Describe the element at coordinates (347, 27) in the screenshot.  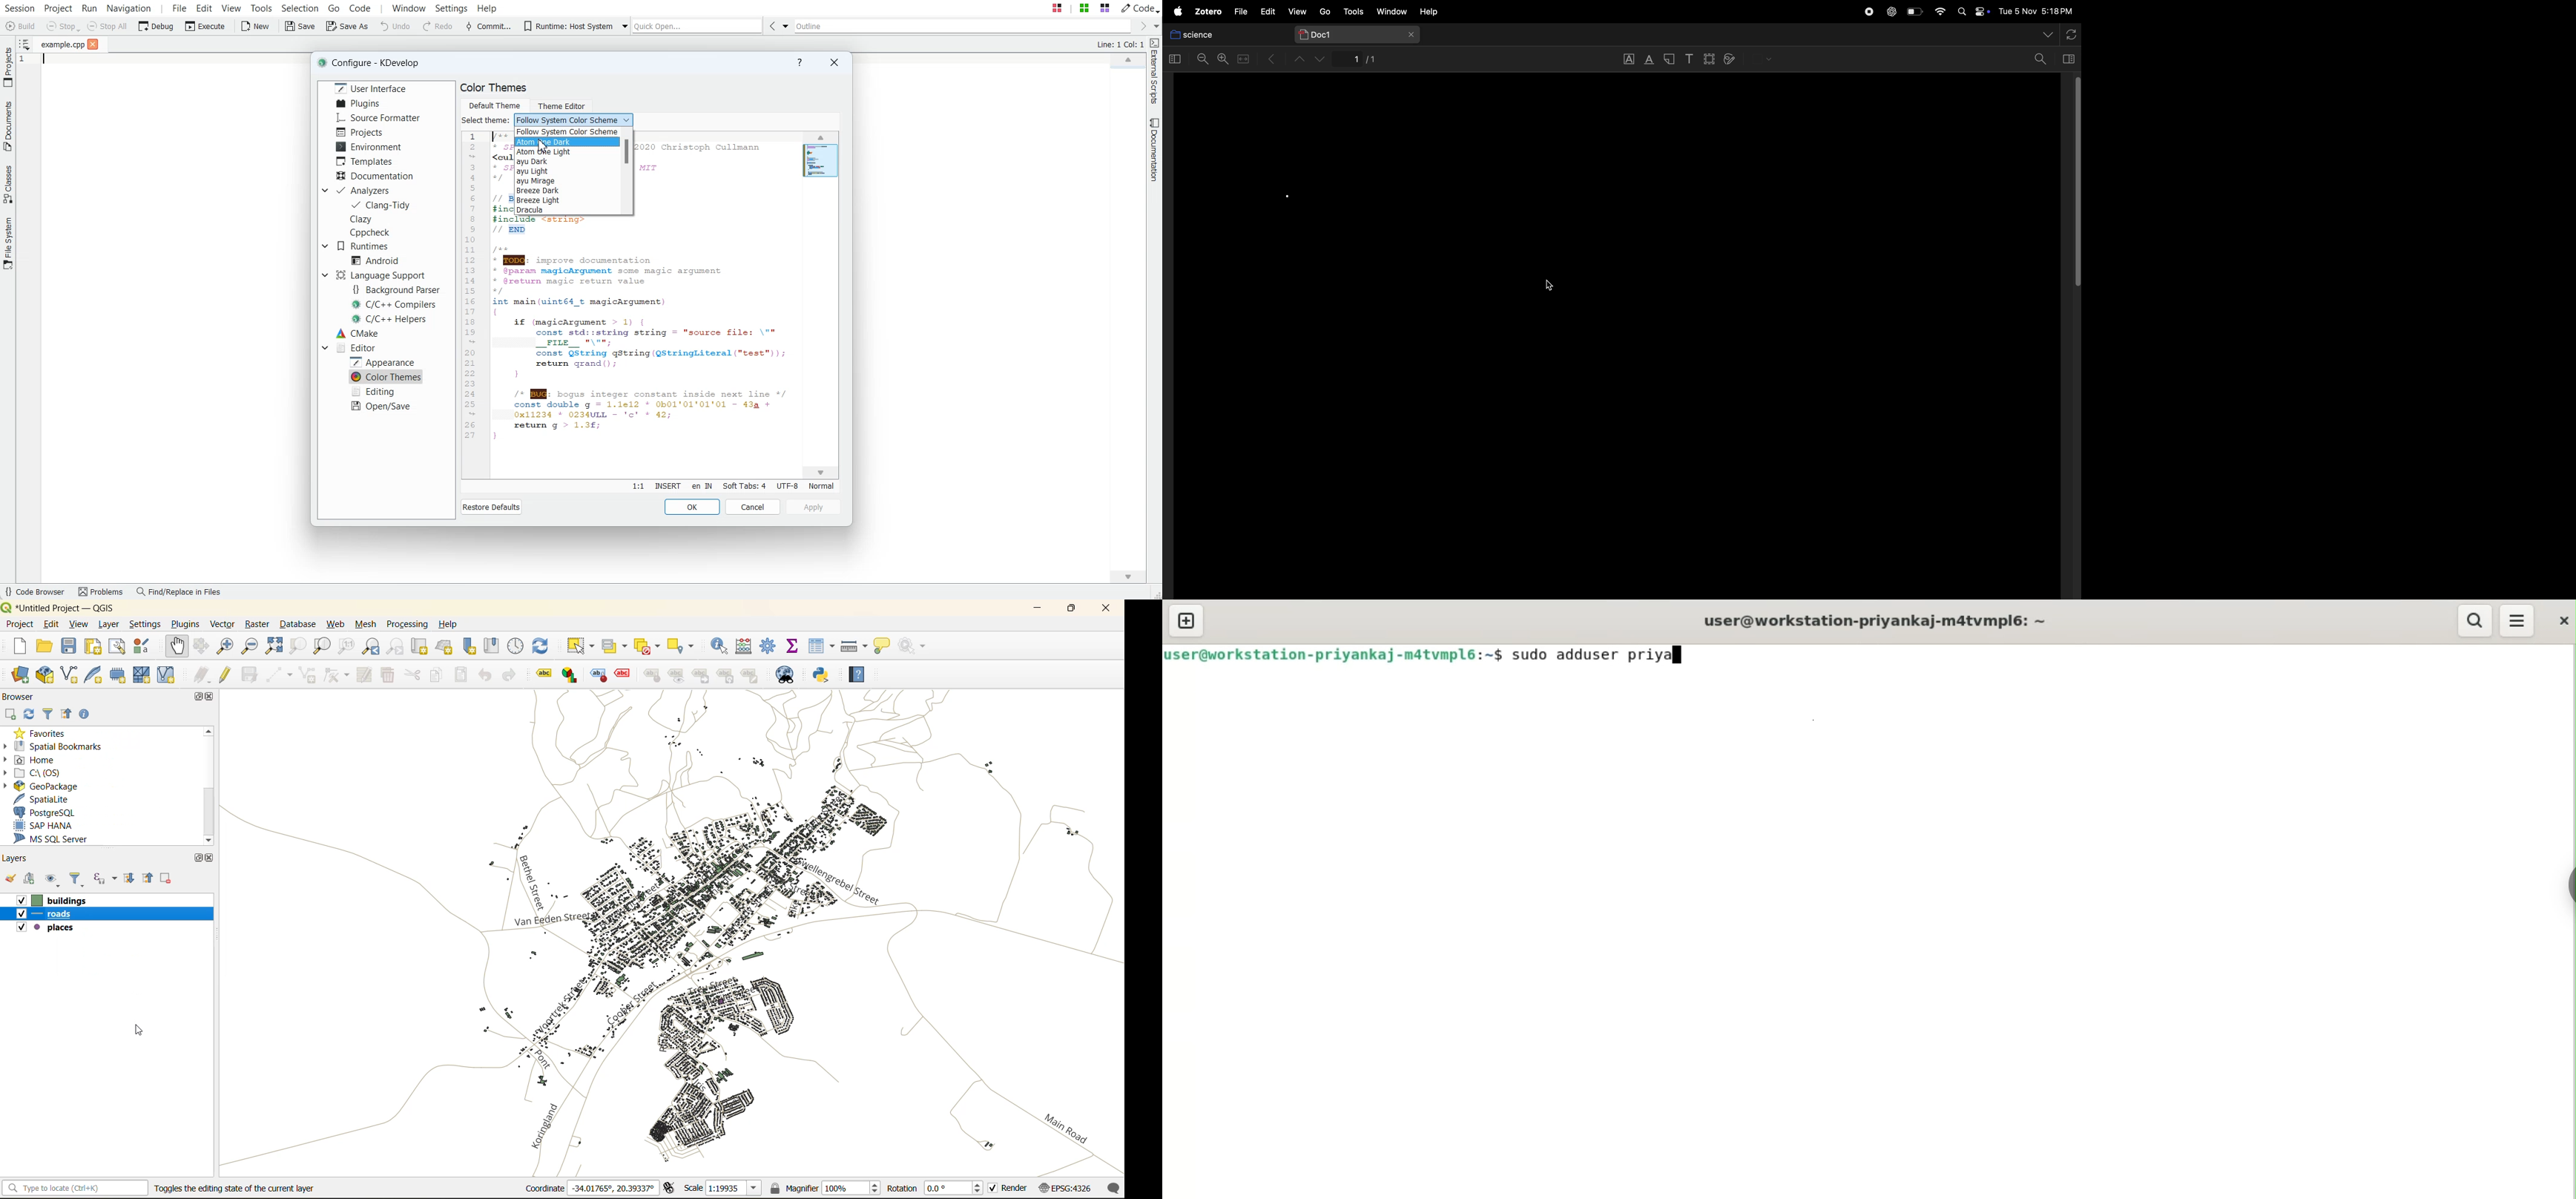
I see `Save As` at that location.